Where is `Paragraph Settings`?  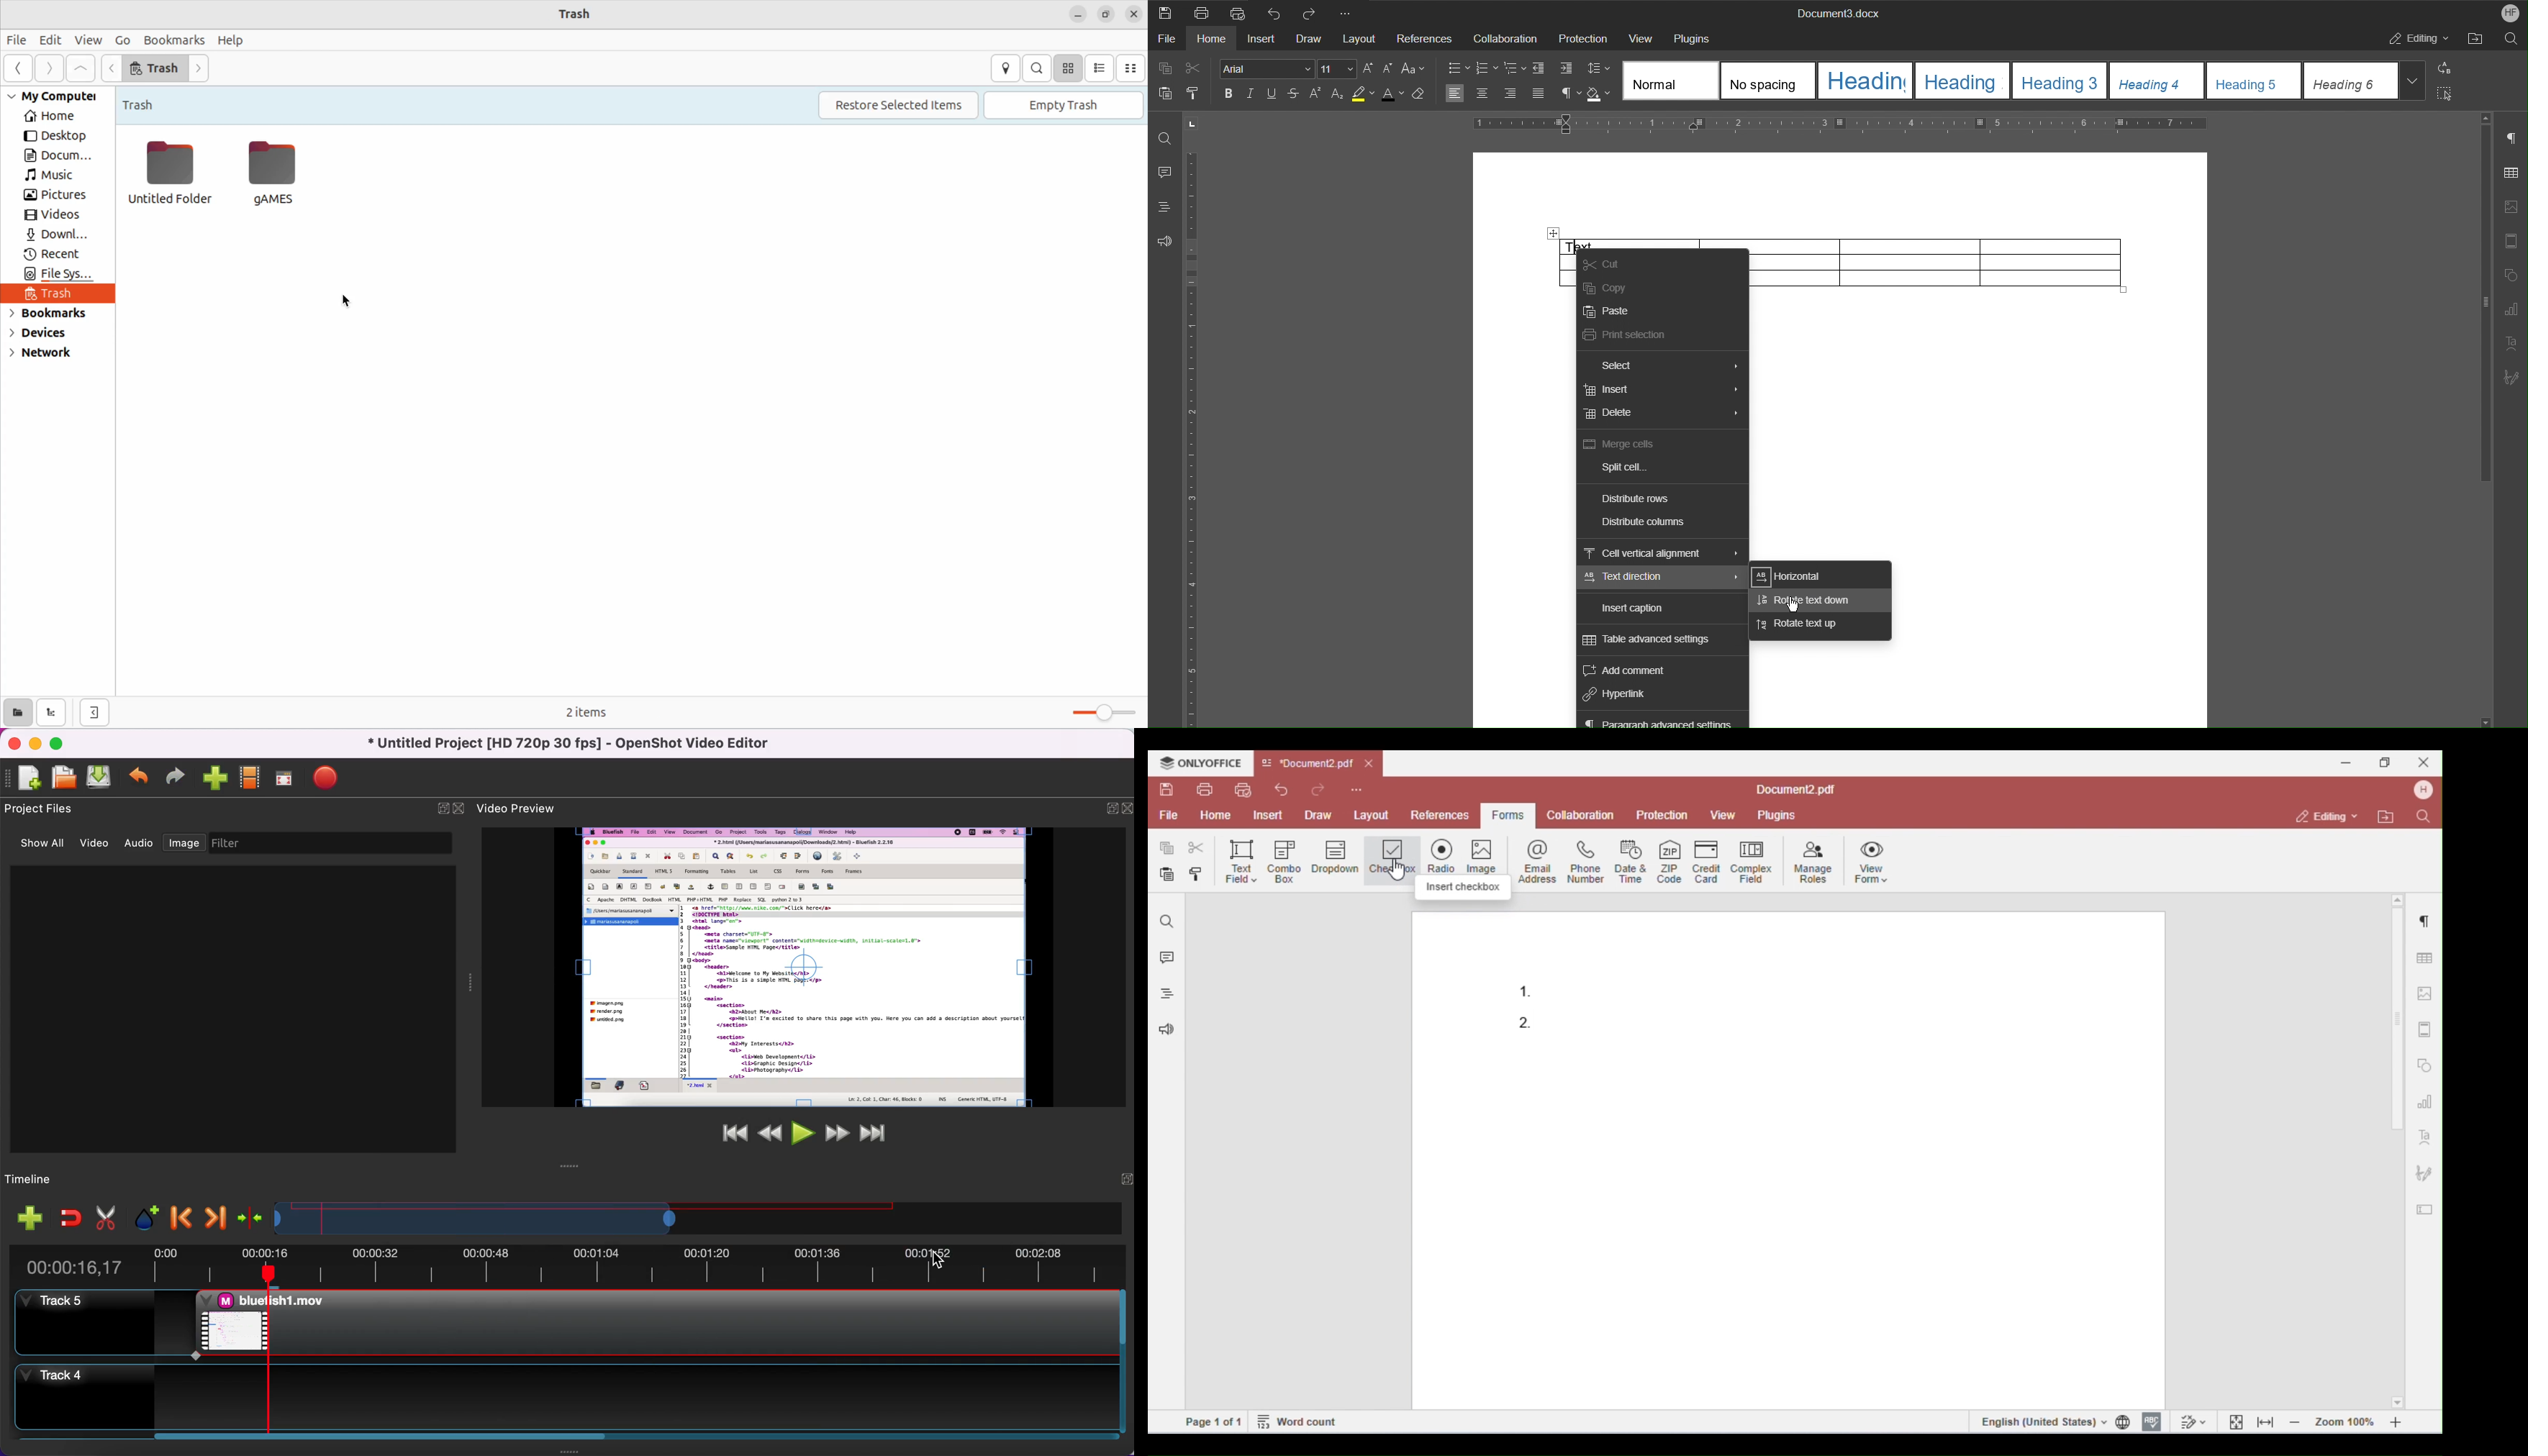
Paragraph Settings is located at coordinates (2512, 135).